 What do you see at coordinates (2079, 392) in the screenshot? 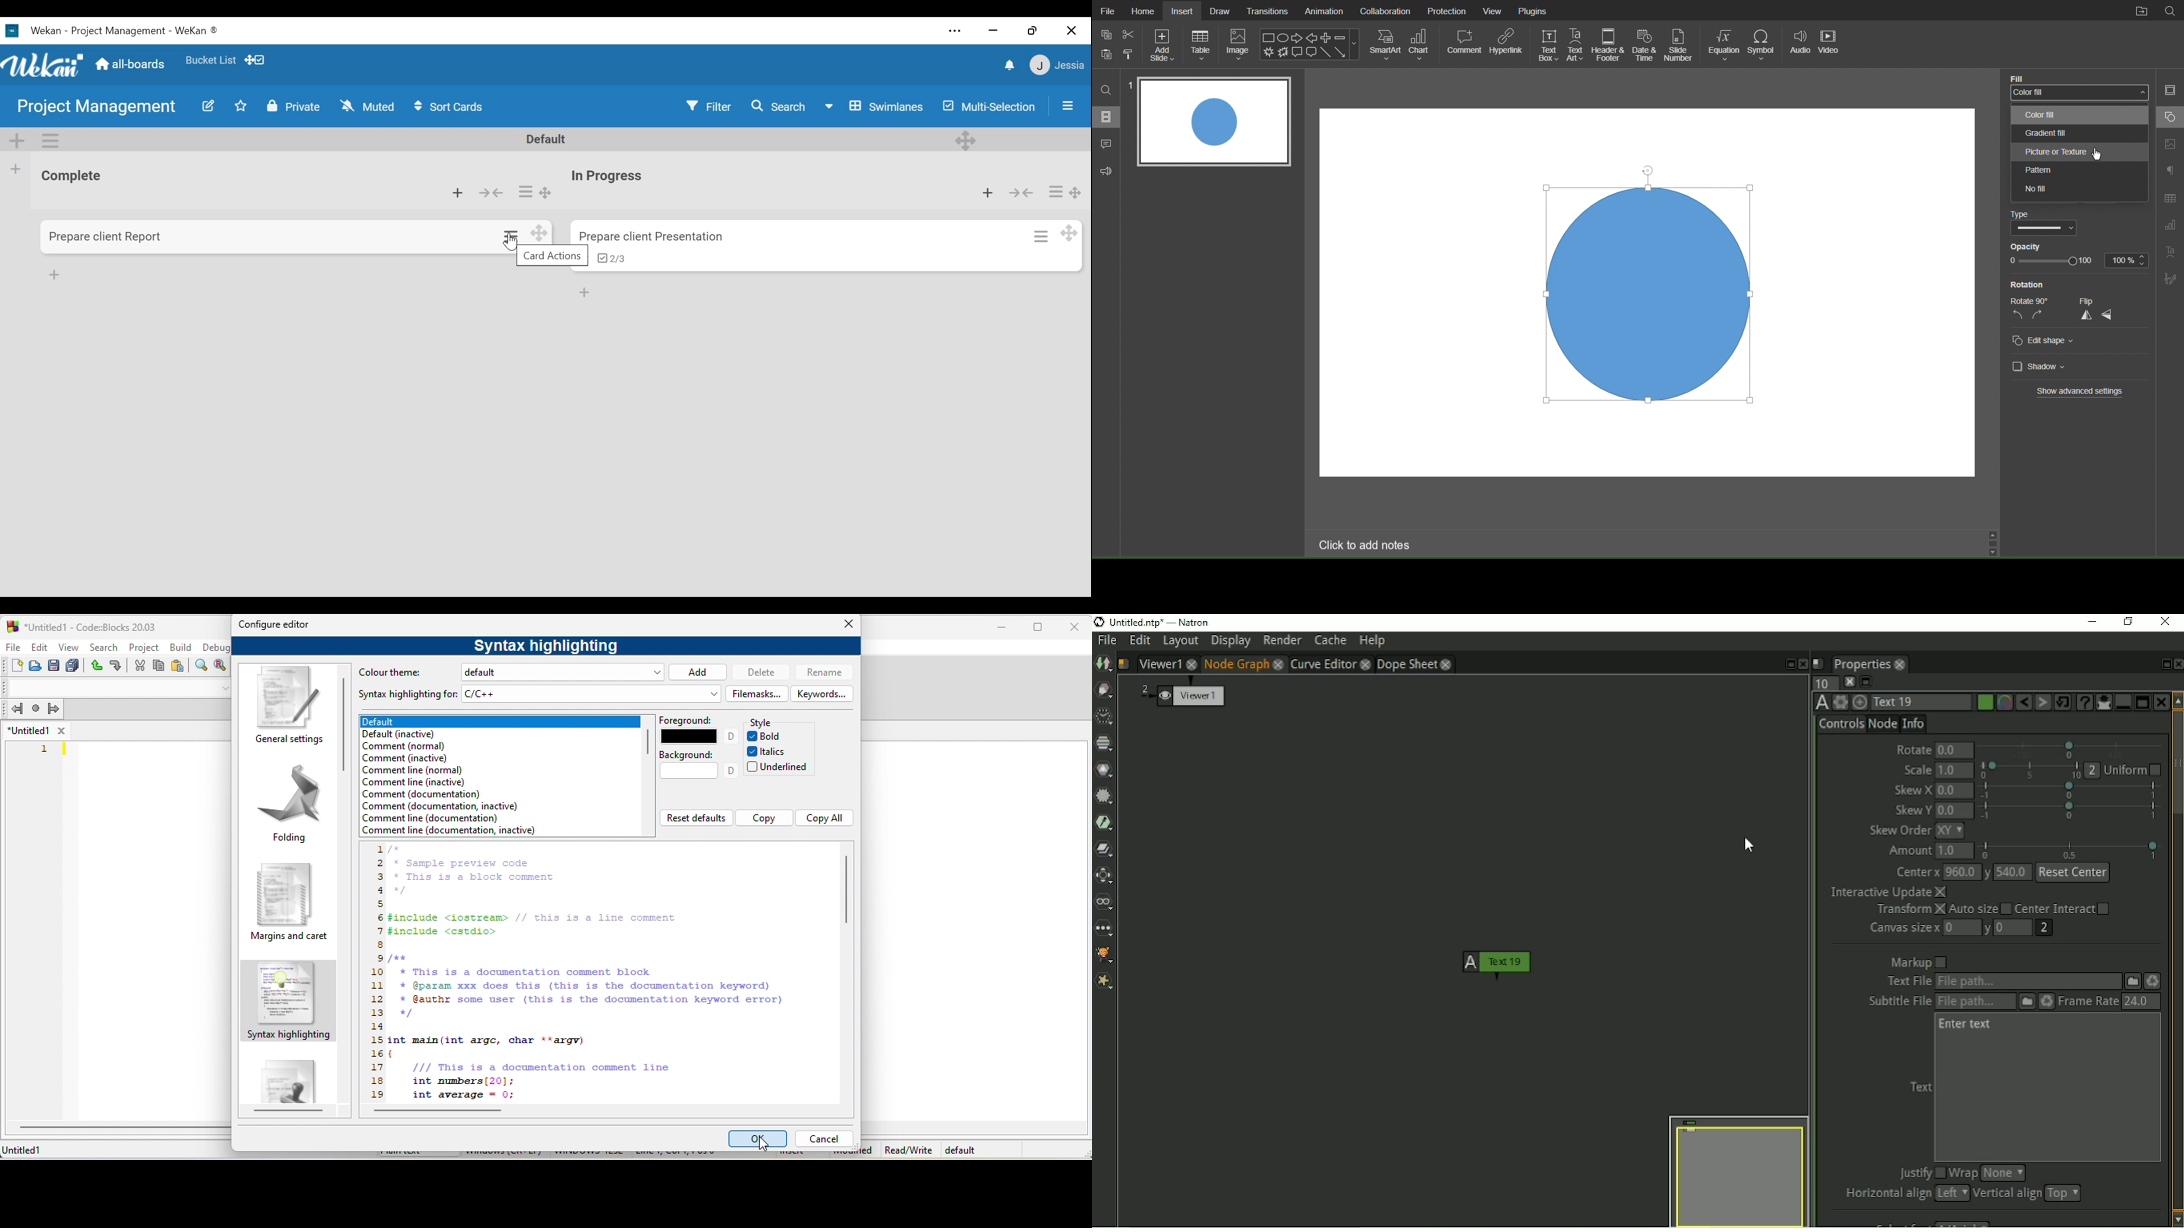
I see `Show advanced settings` at bounding box center [2079, 392].